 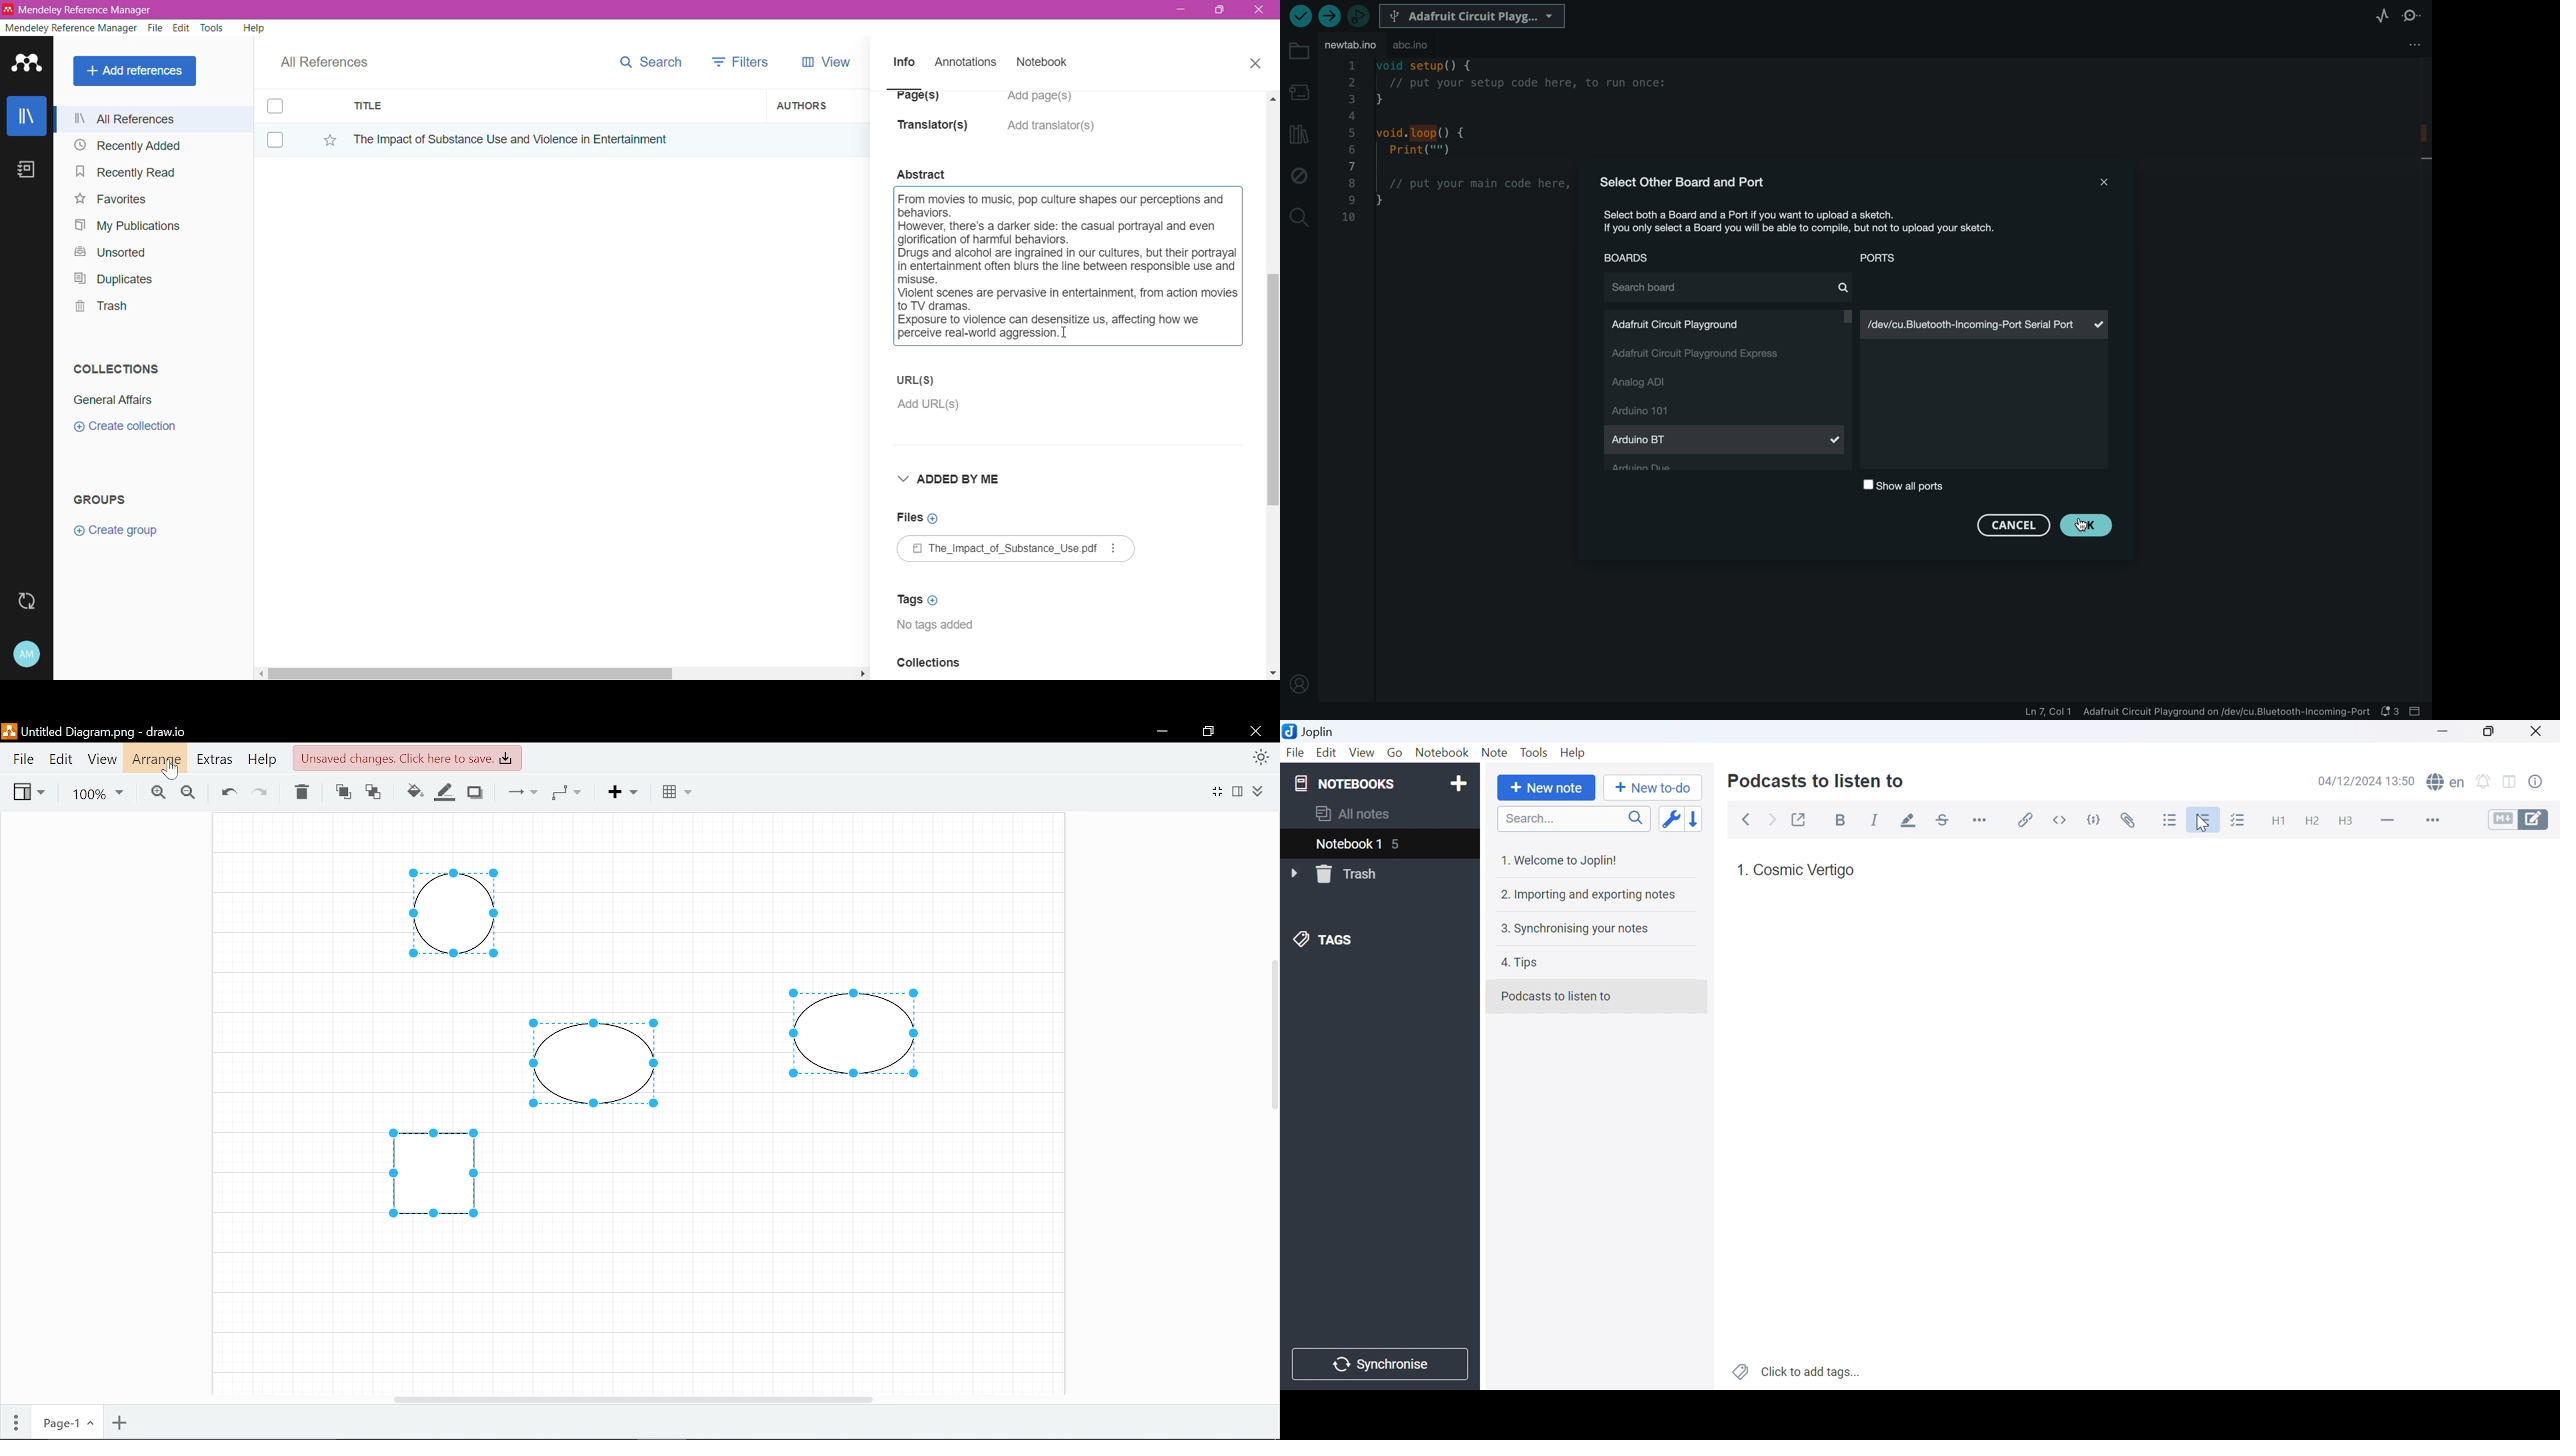 What do you see at coordinates (181, 28) in the screenshot?
I see `Edit` at bounding box center [181, 28].